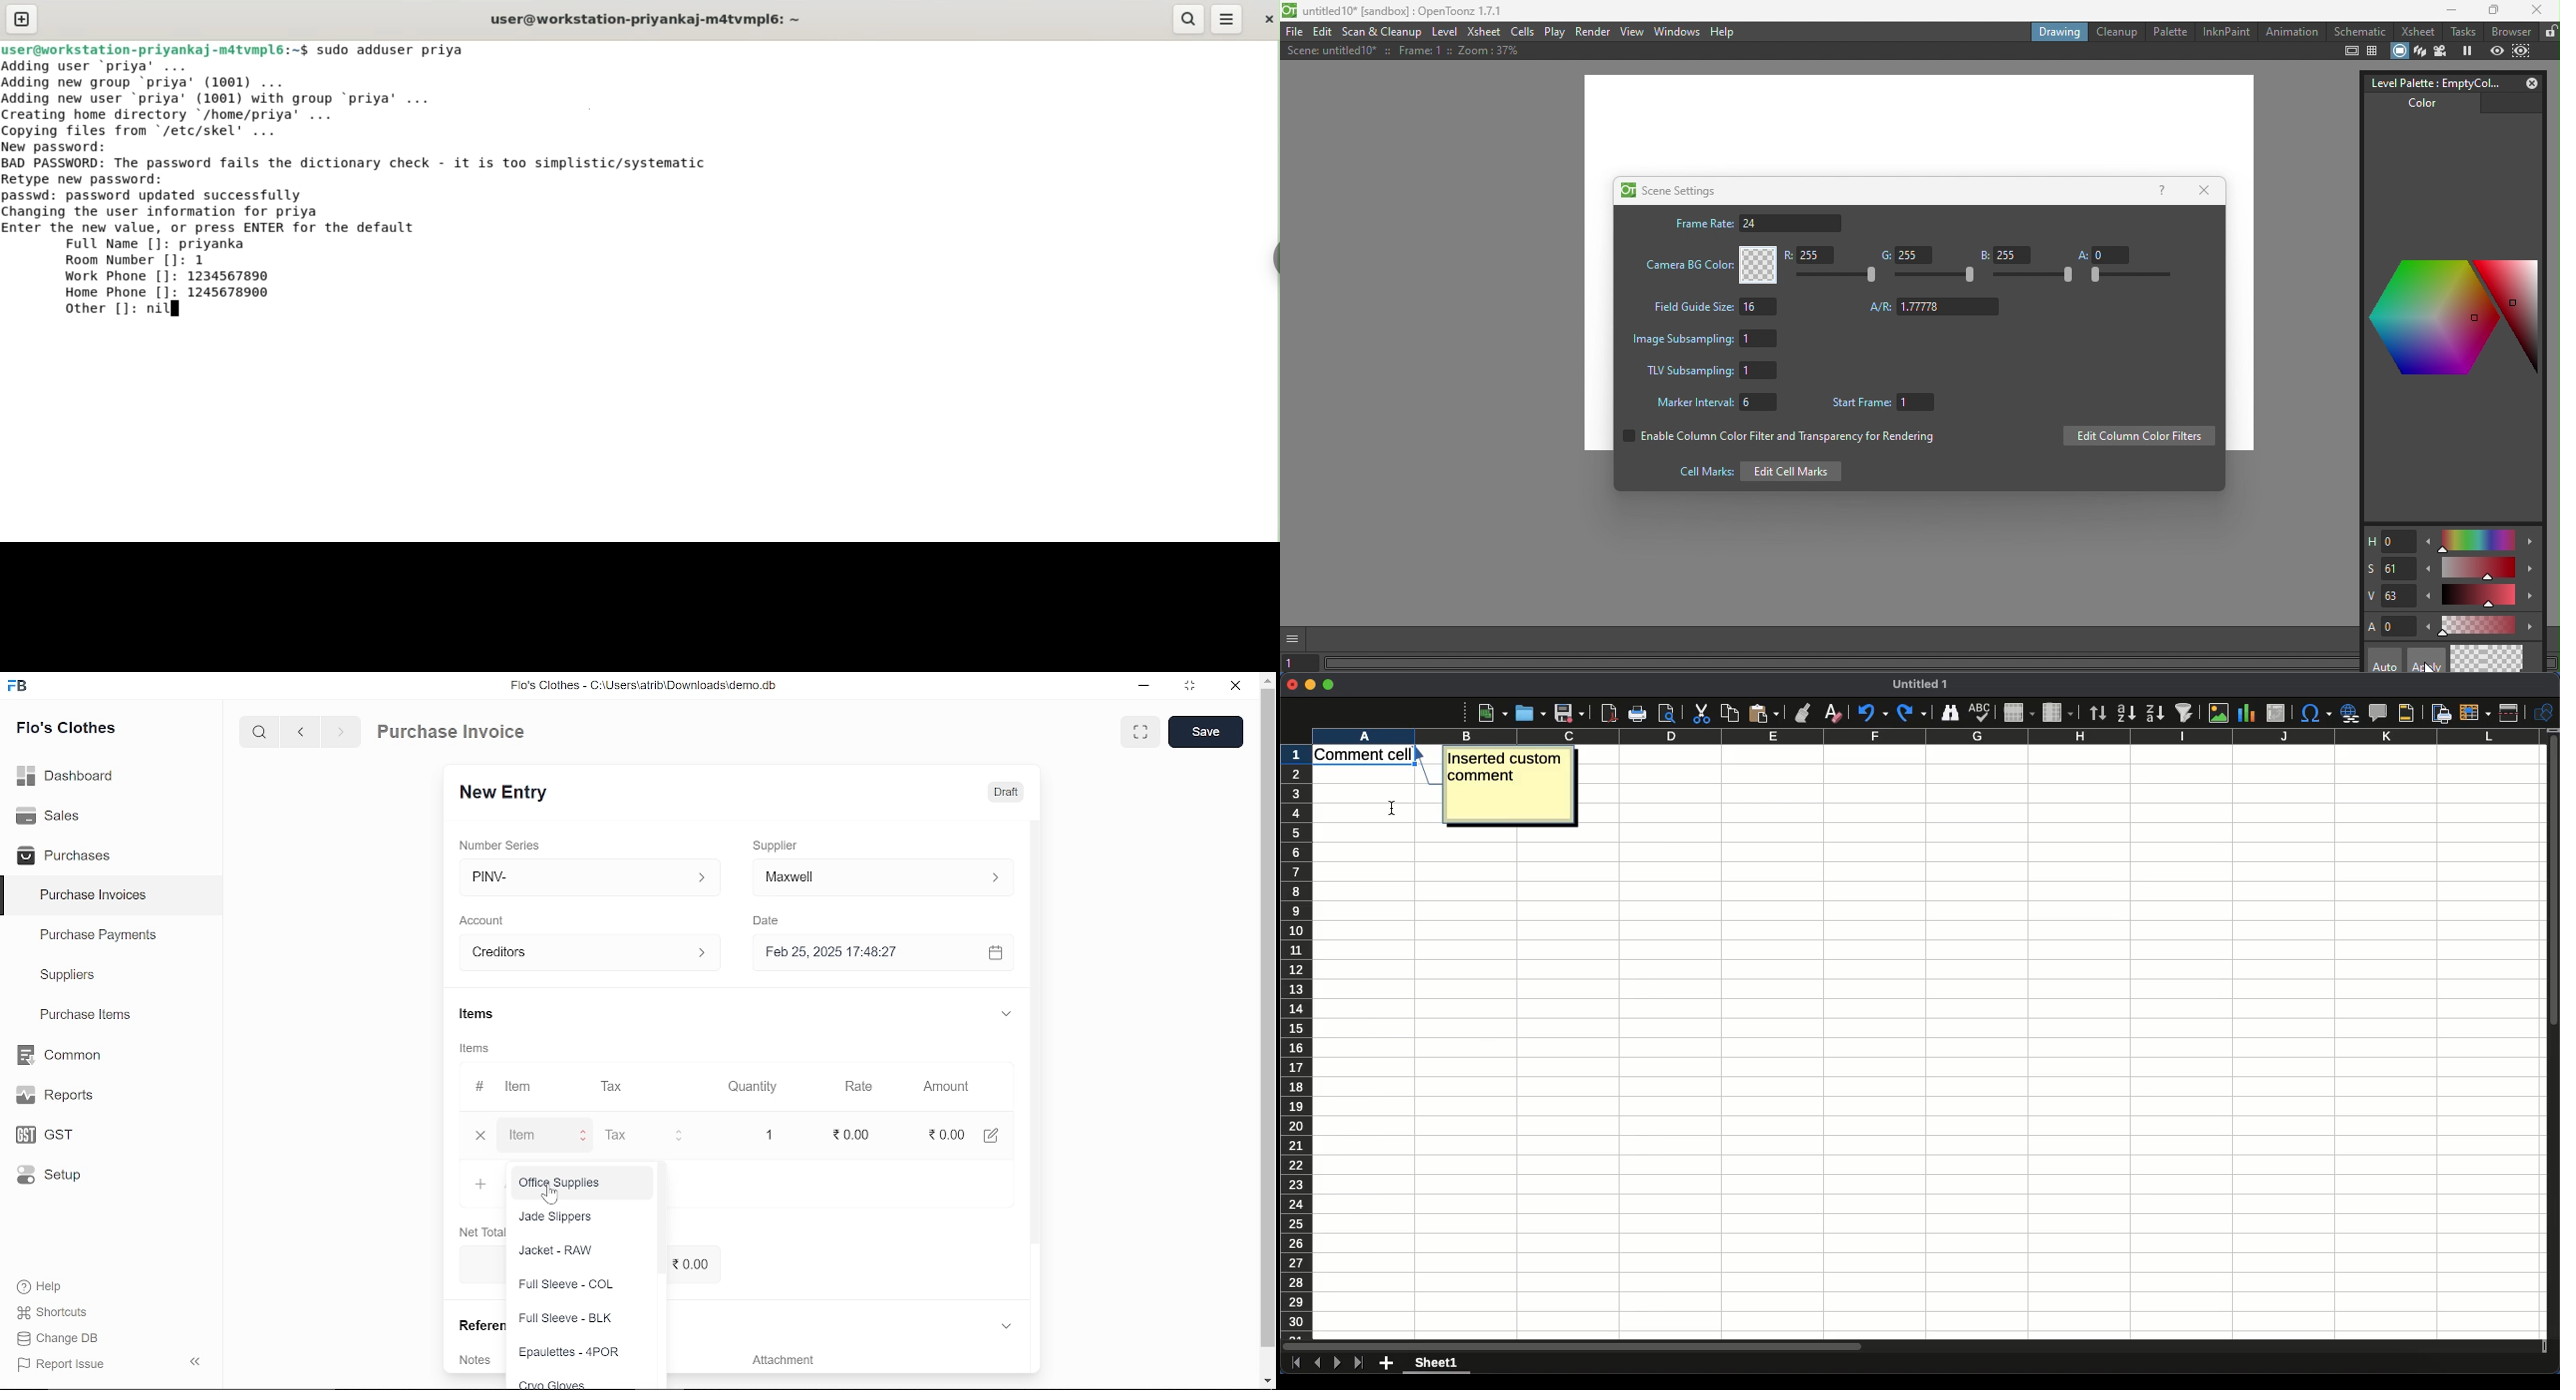 The image size is (2576, 1400). What do you see at coordinates (591, 877) in the screenshot?
I see `PINV- >` at bounding box center [591, 877].